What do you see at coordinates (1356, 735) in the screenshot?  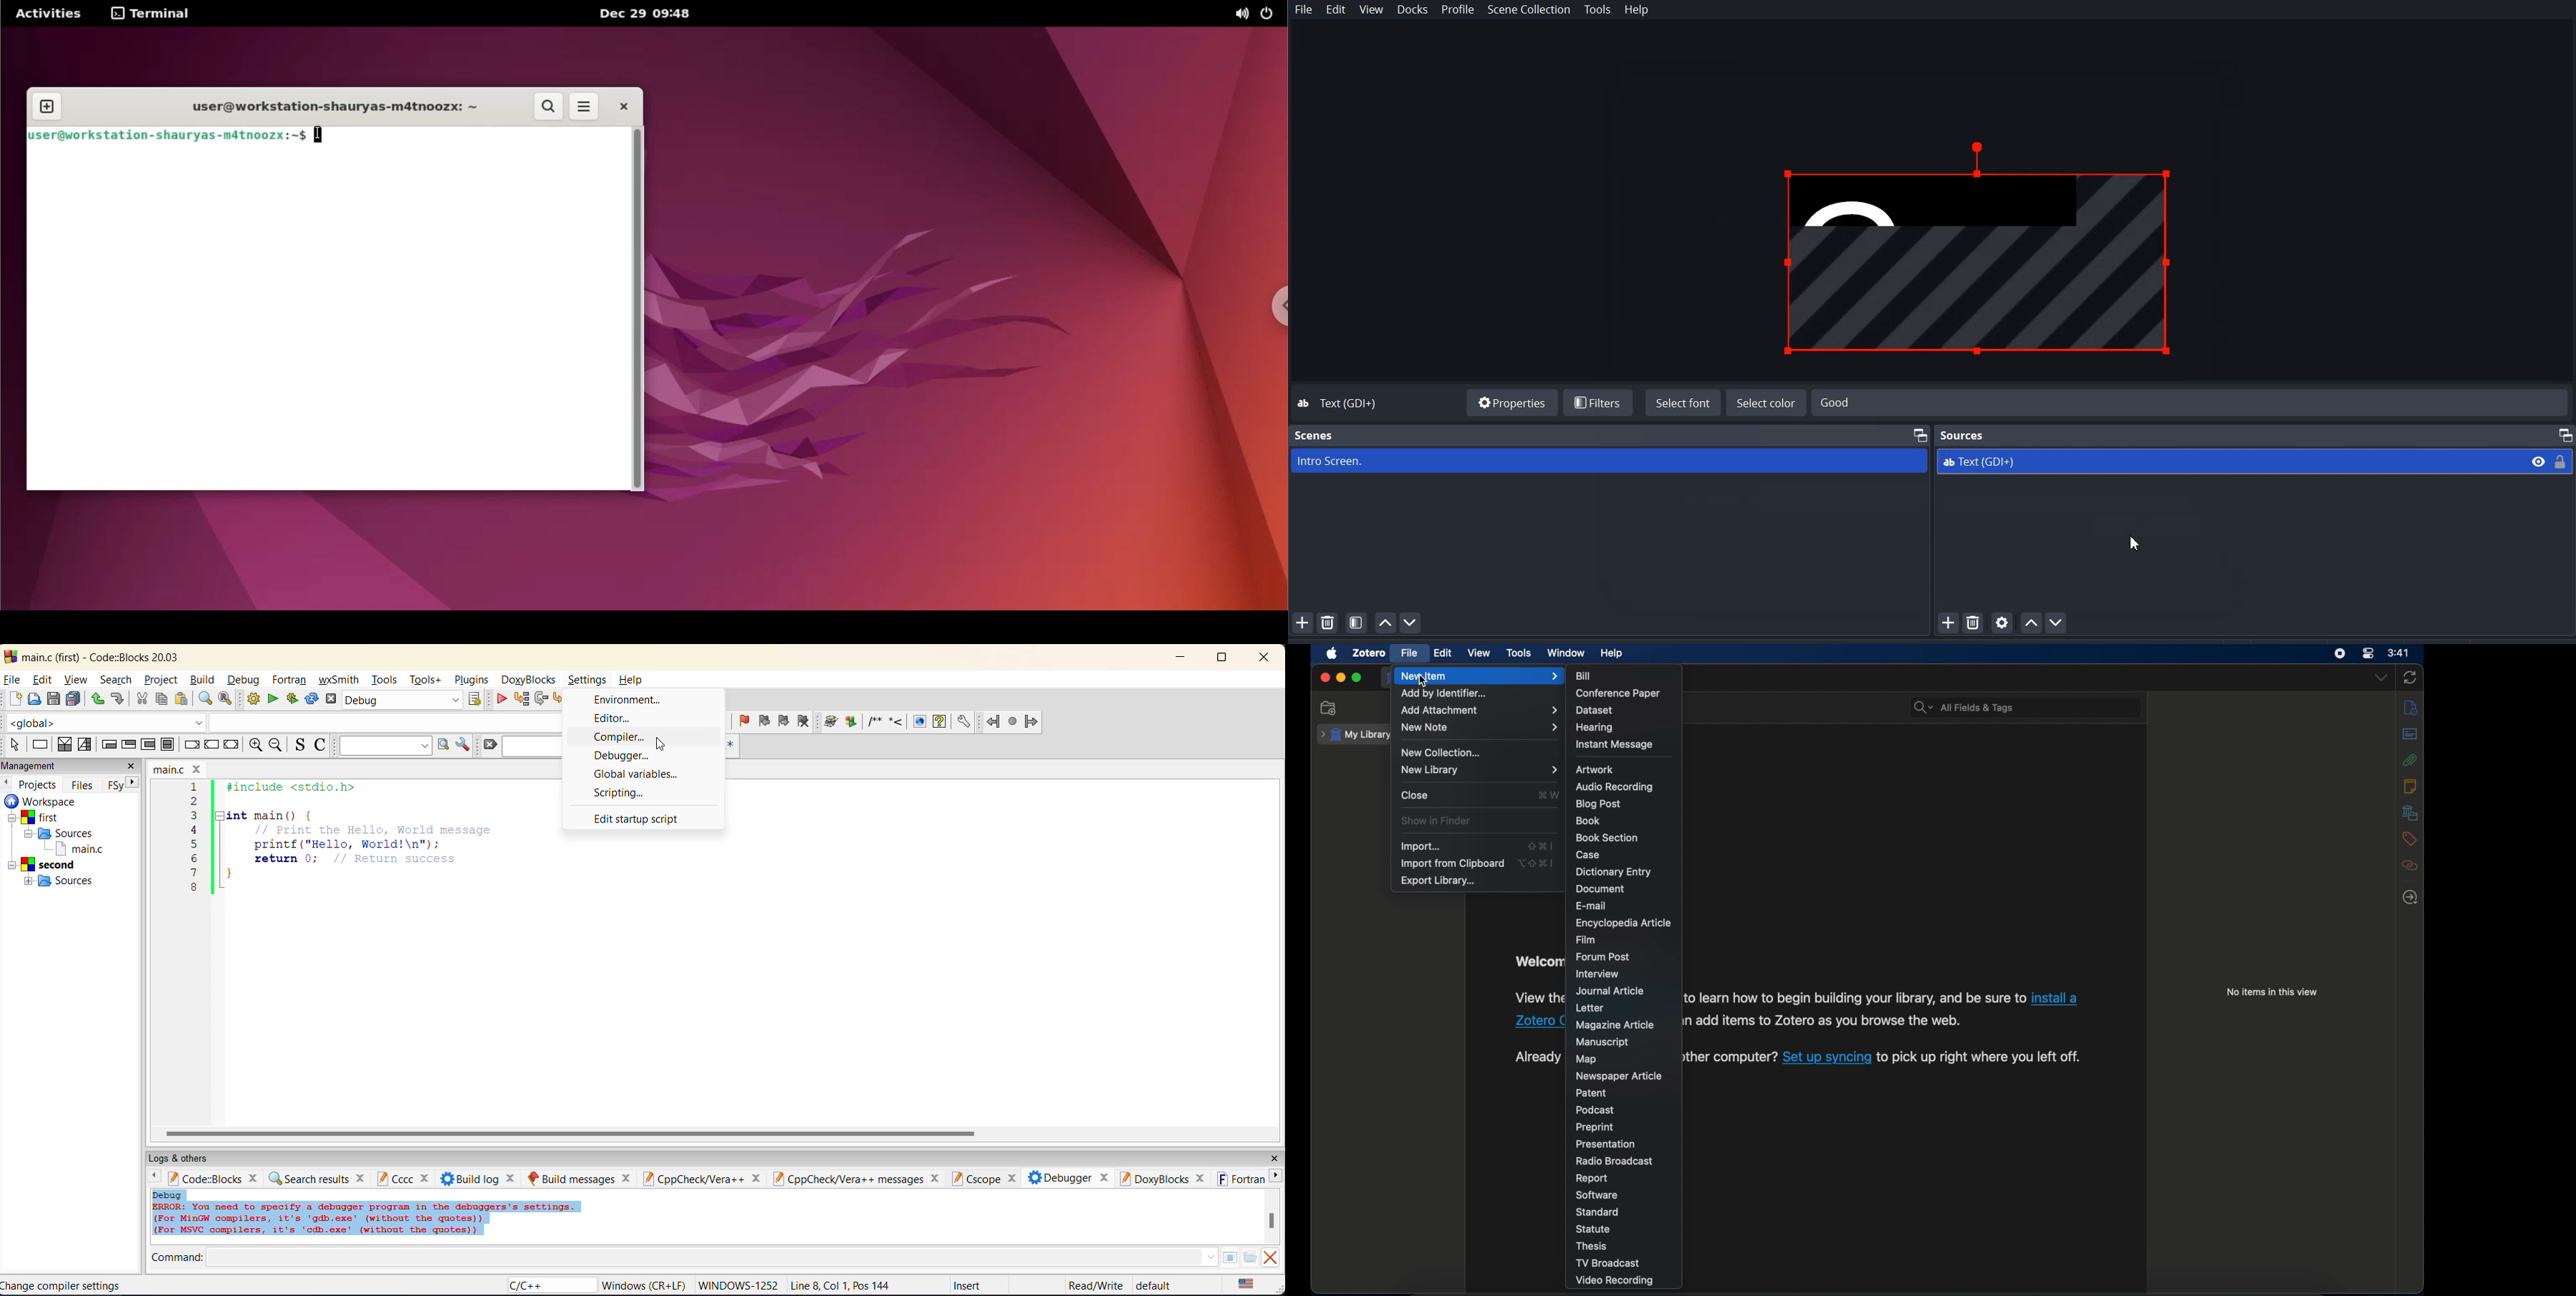 I see `my library` at bounding box center [1356, 735].